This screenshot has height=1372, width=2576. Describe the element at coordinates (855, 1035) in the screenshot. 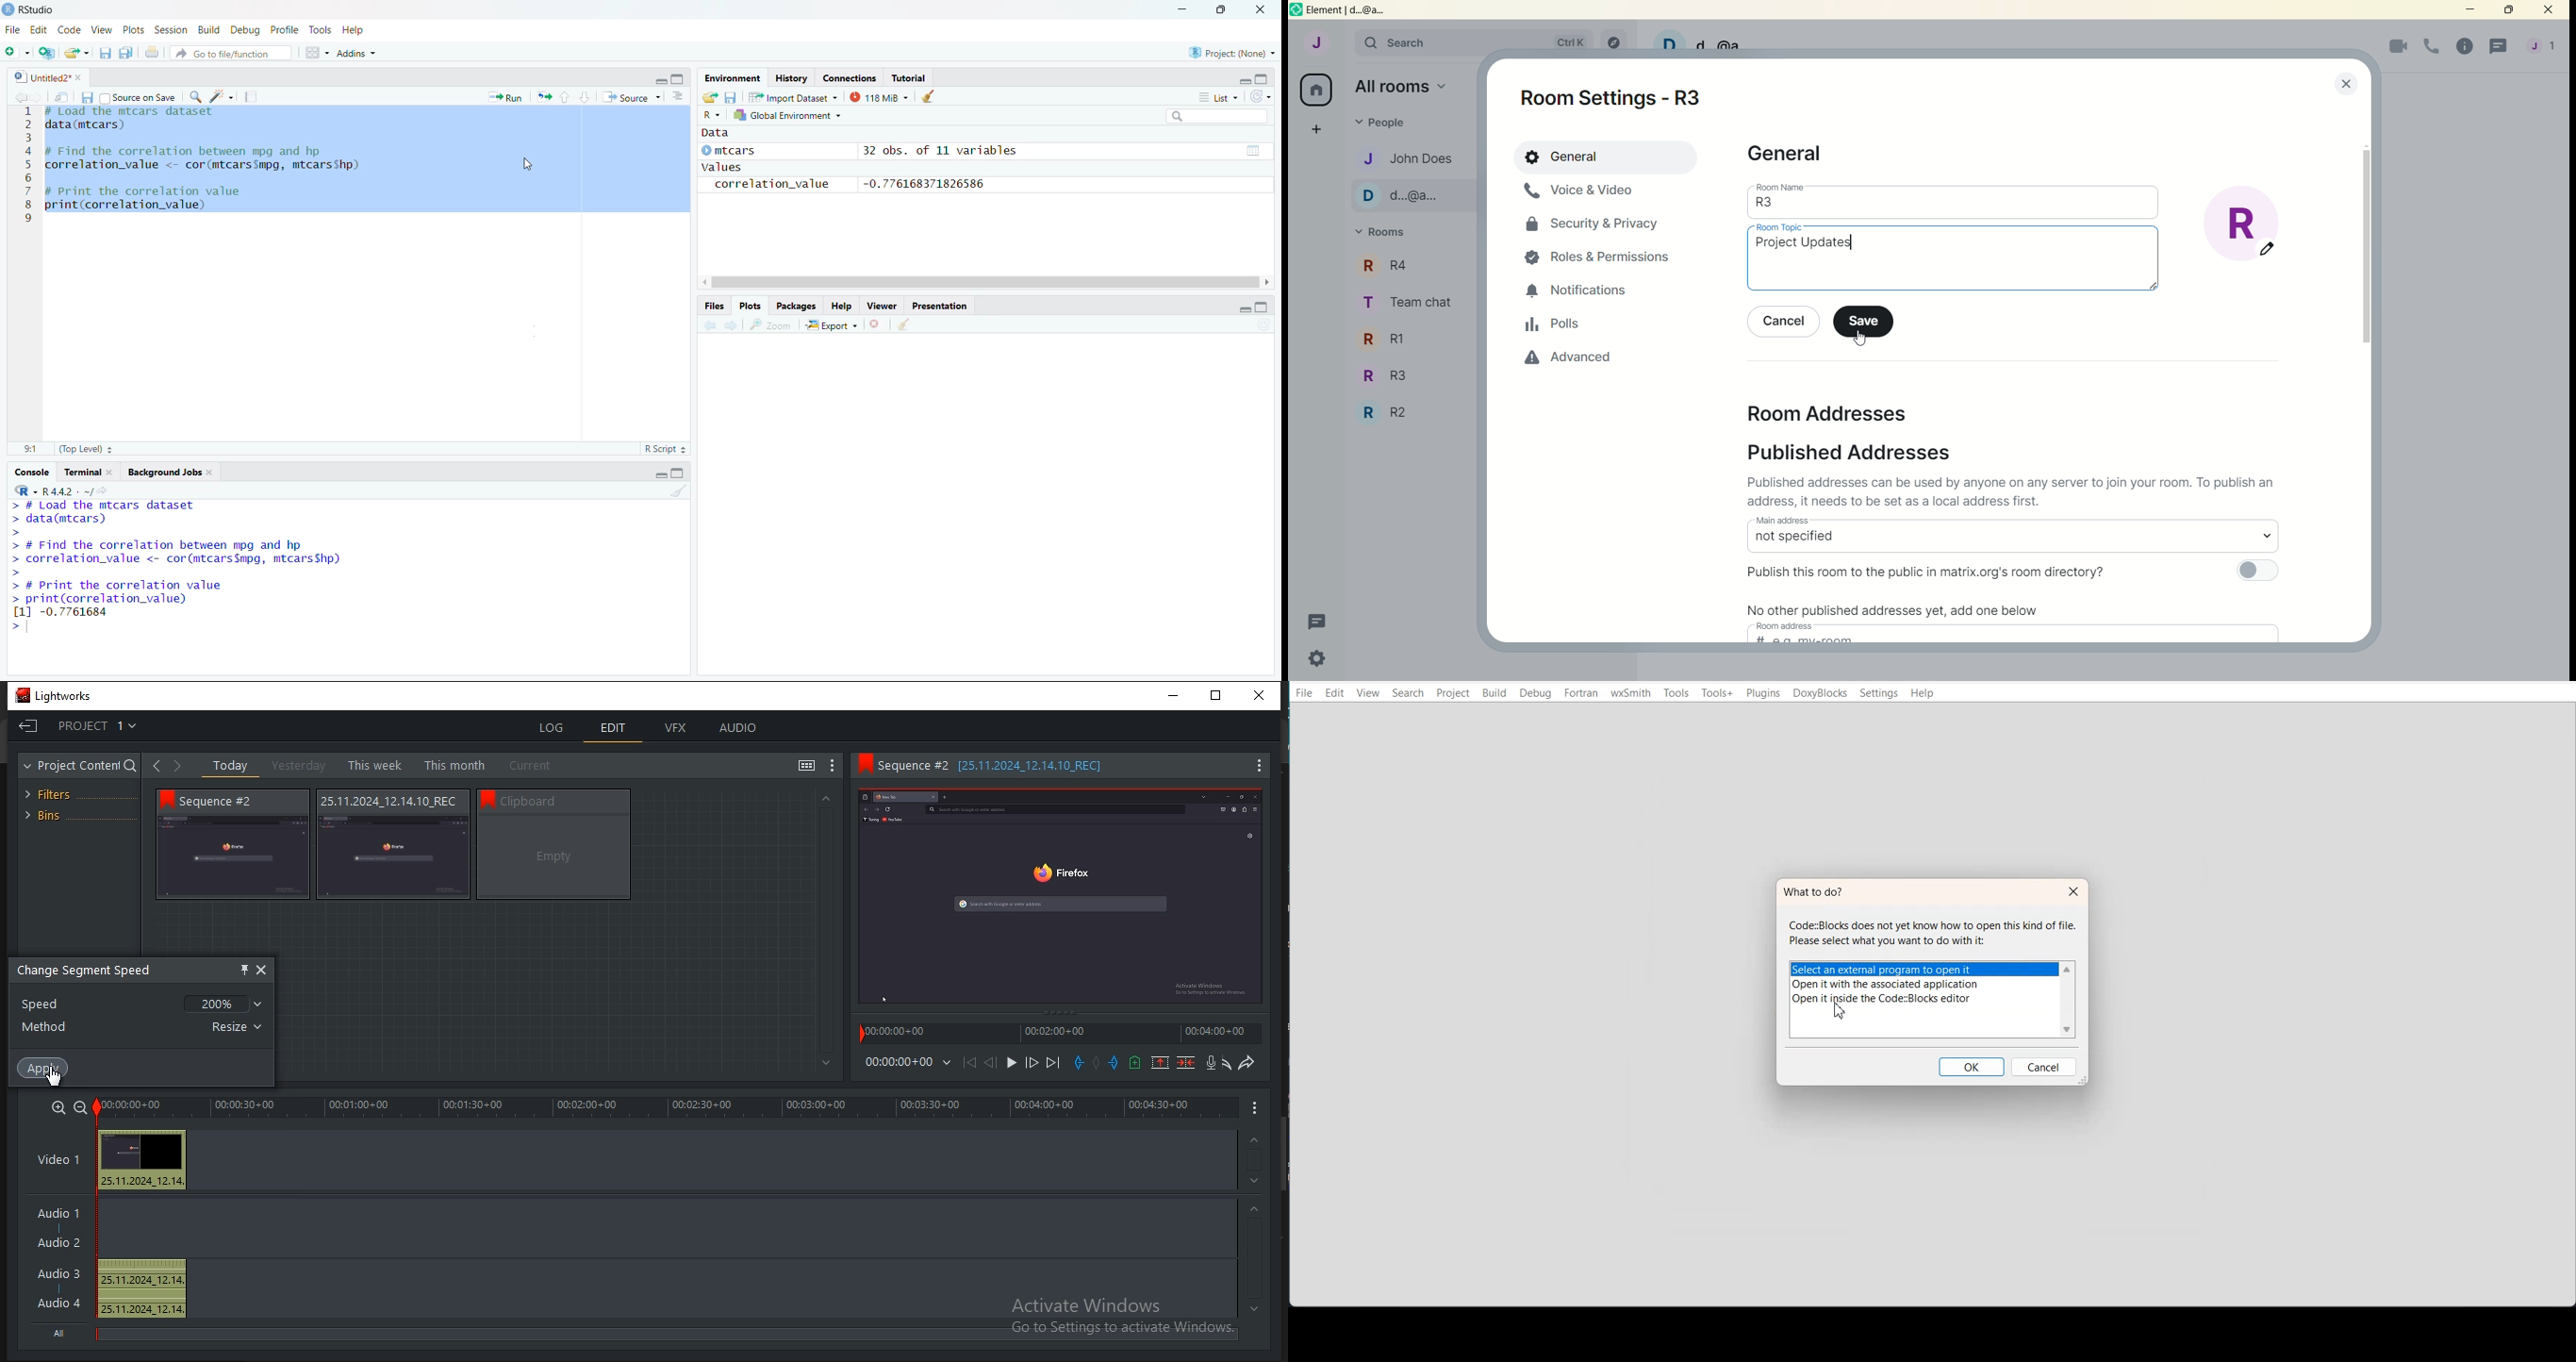

I see `Playback marker` at that location.